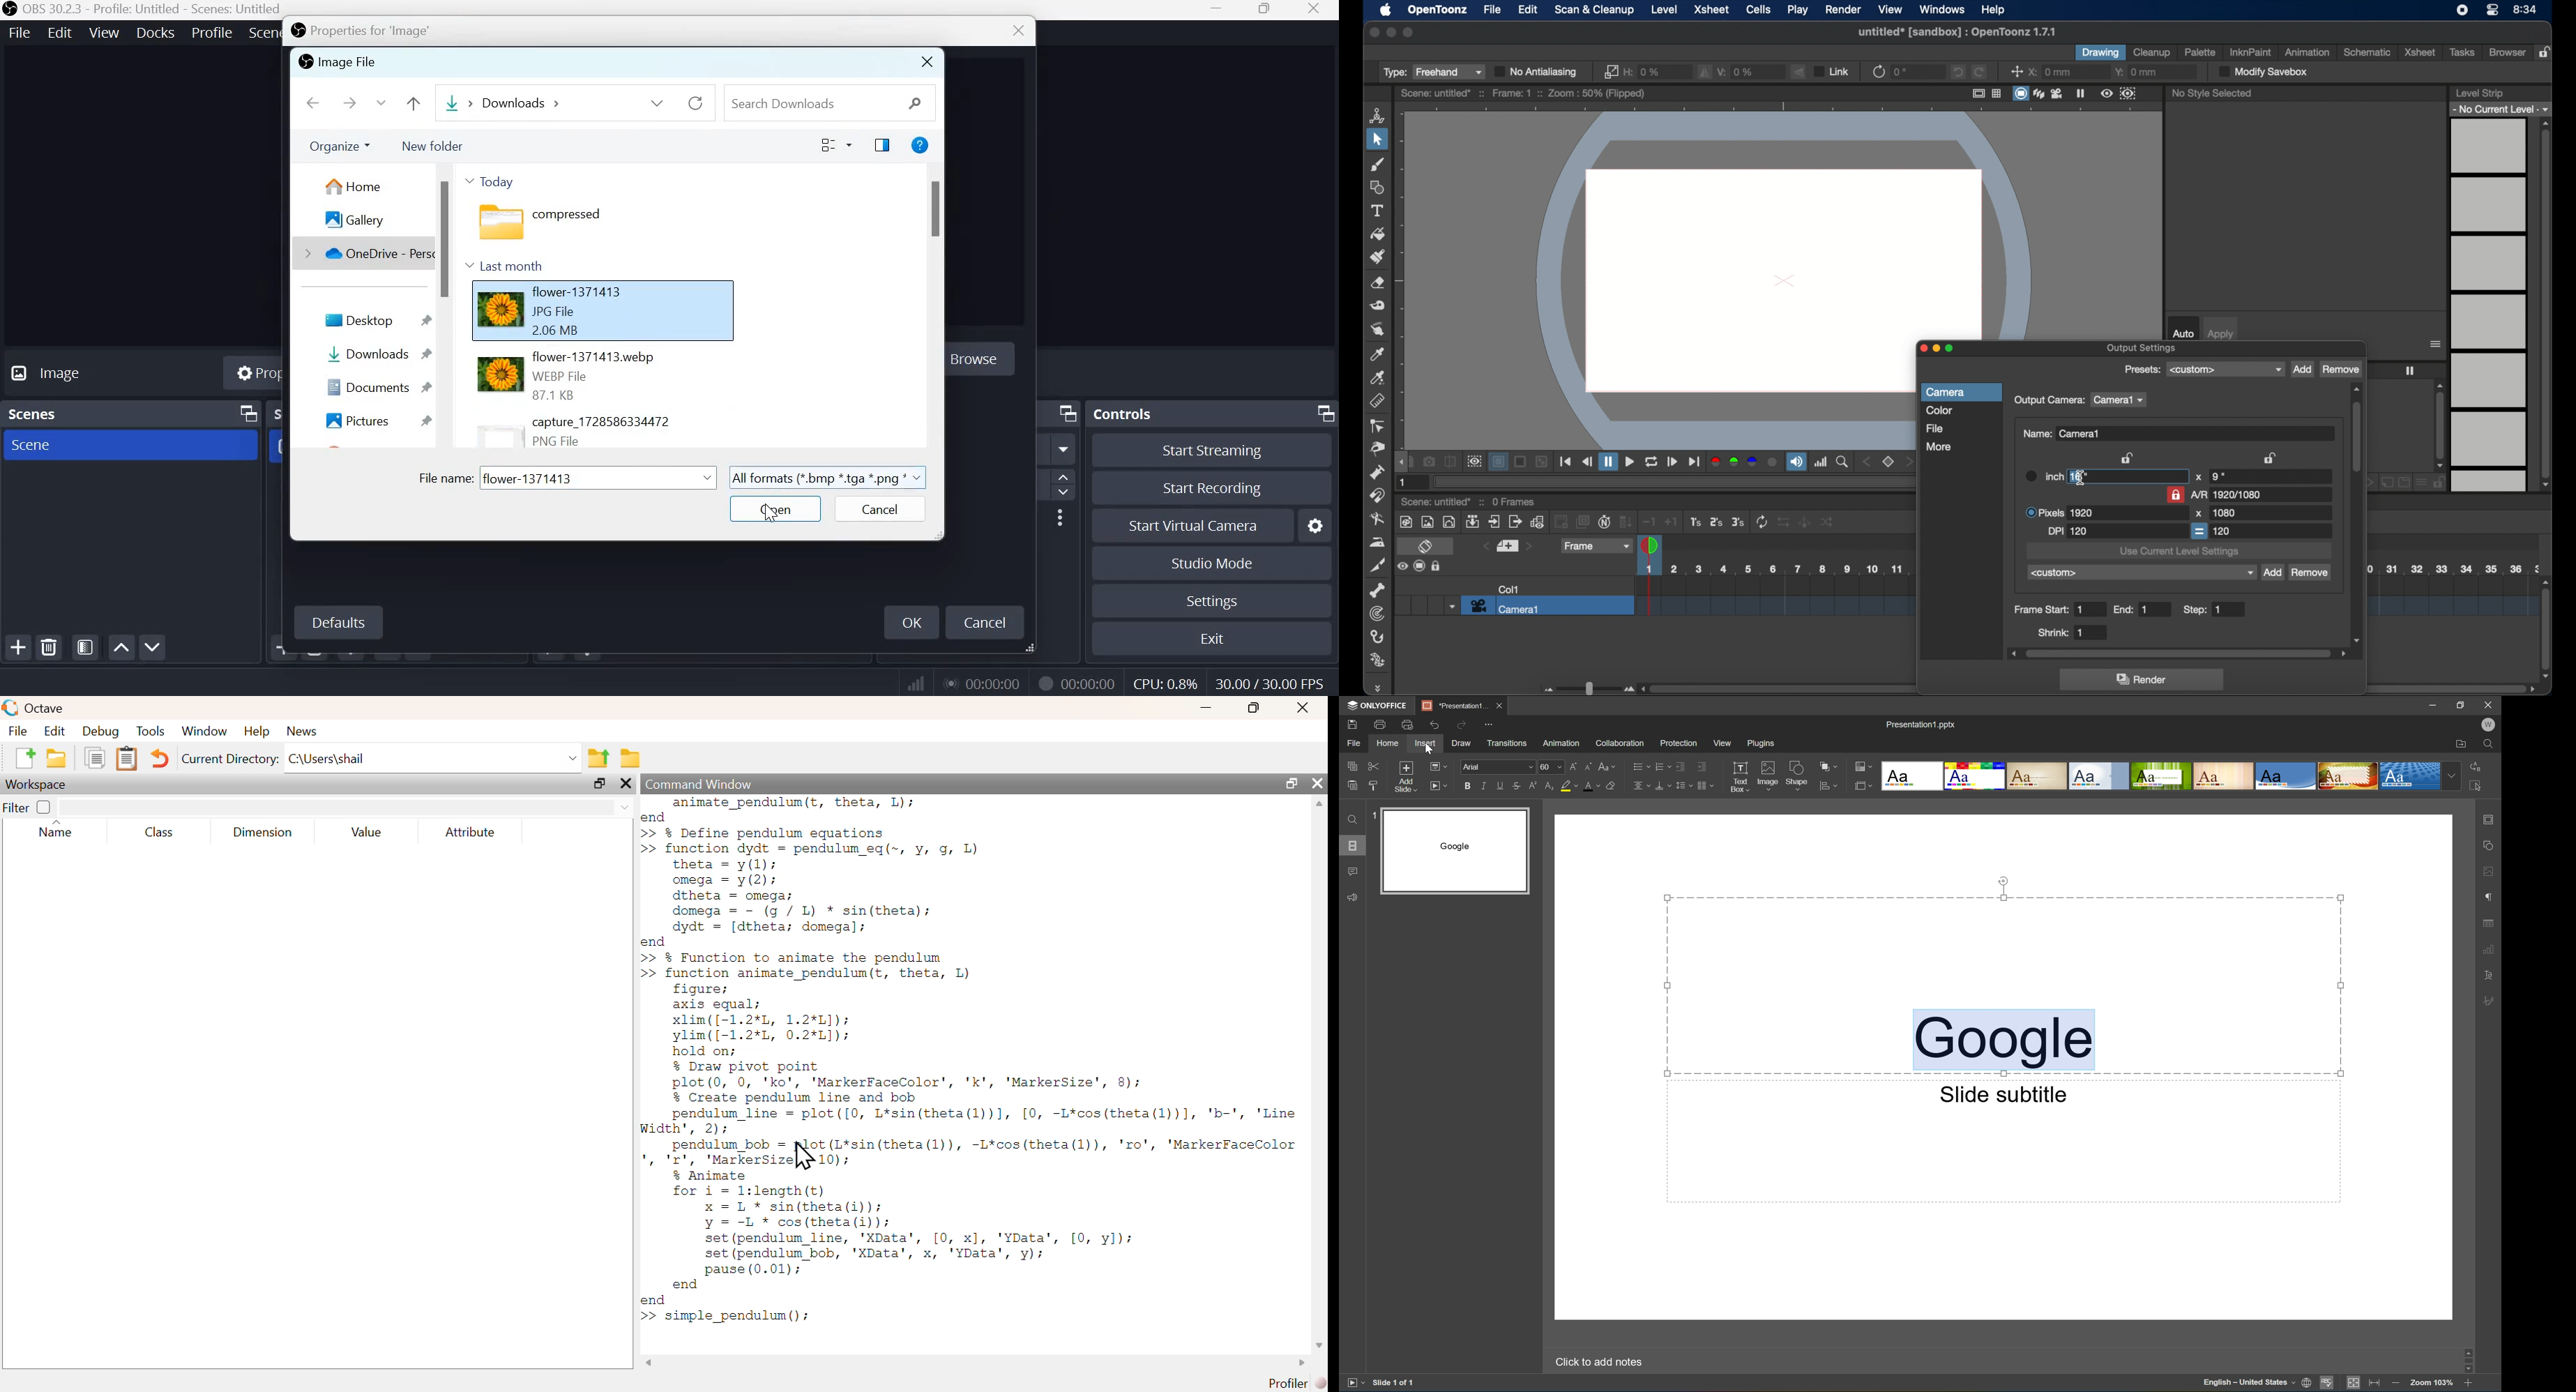 The image size is (2576, 1400). Describe the element at coordinates (153, 647) in the screenshot. I see `Move scene down` at that location.